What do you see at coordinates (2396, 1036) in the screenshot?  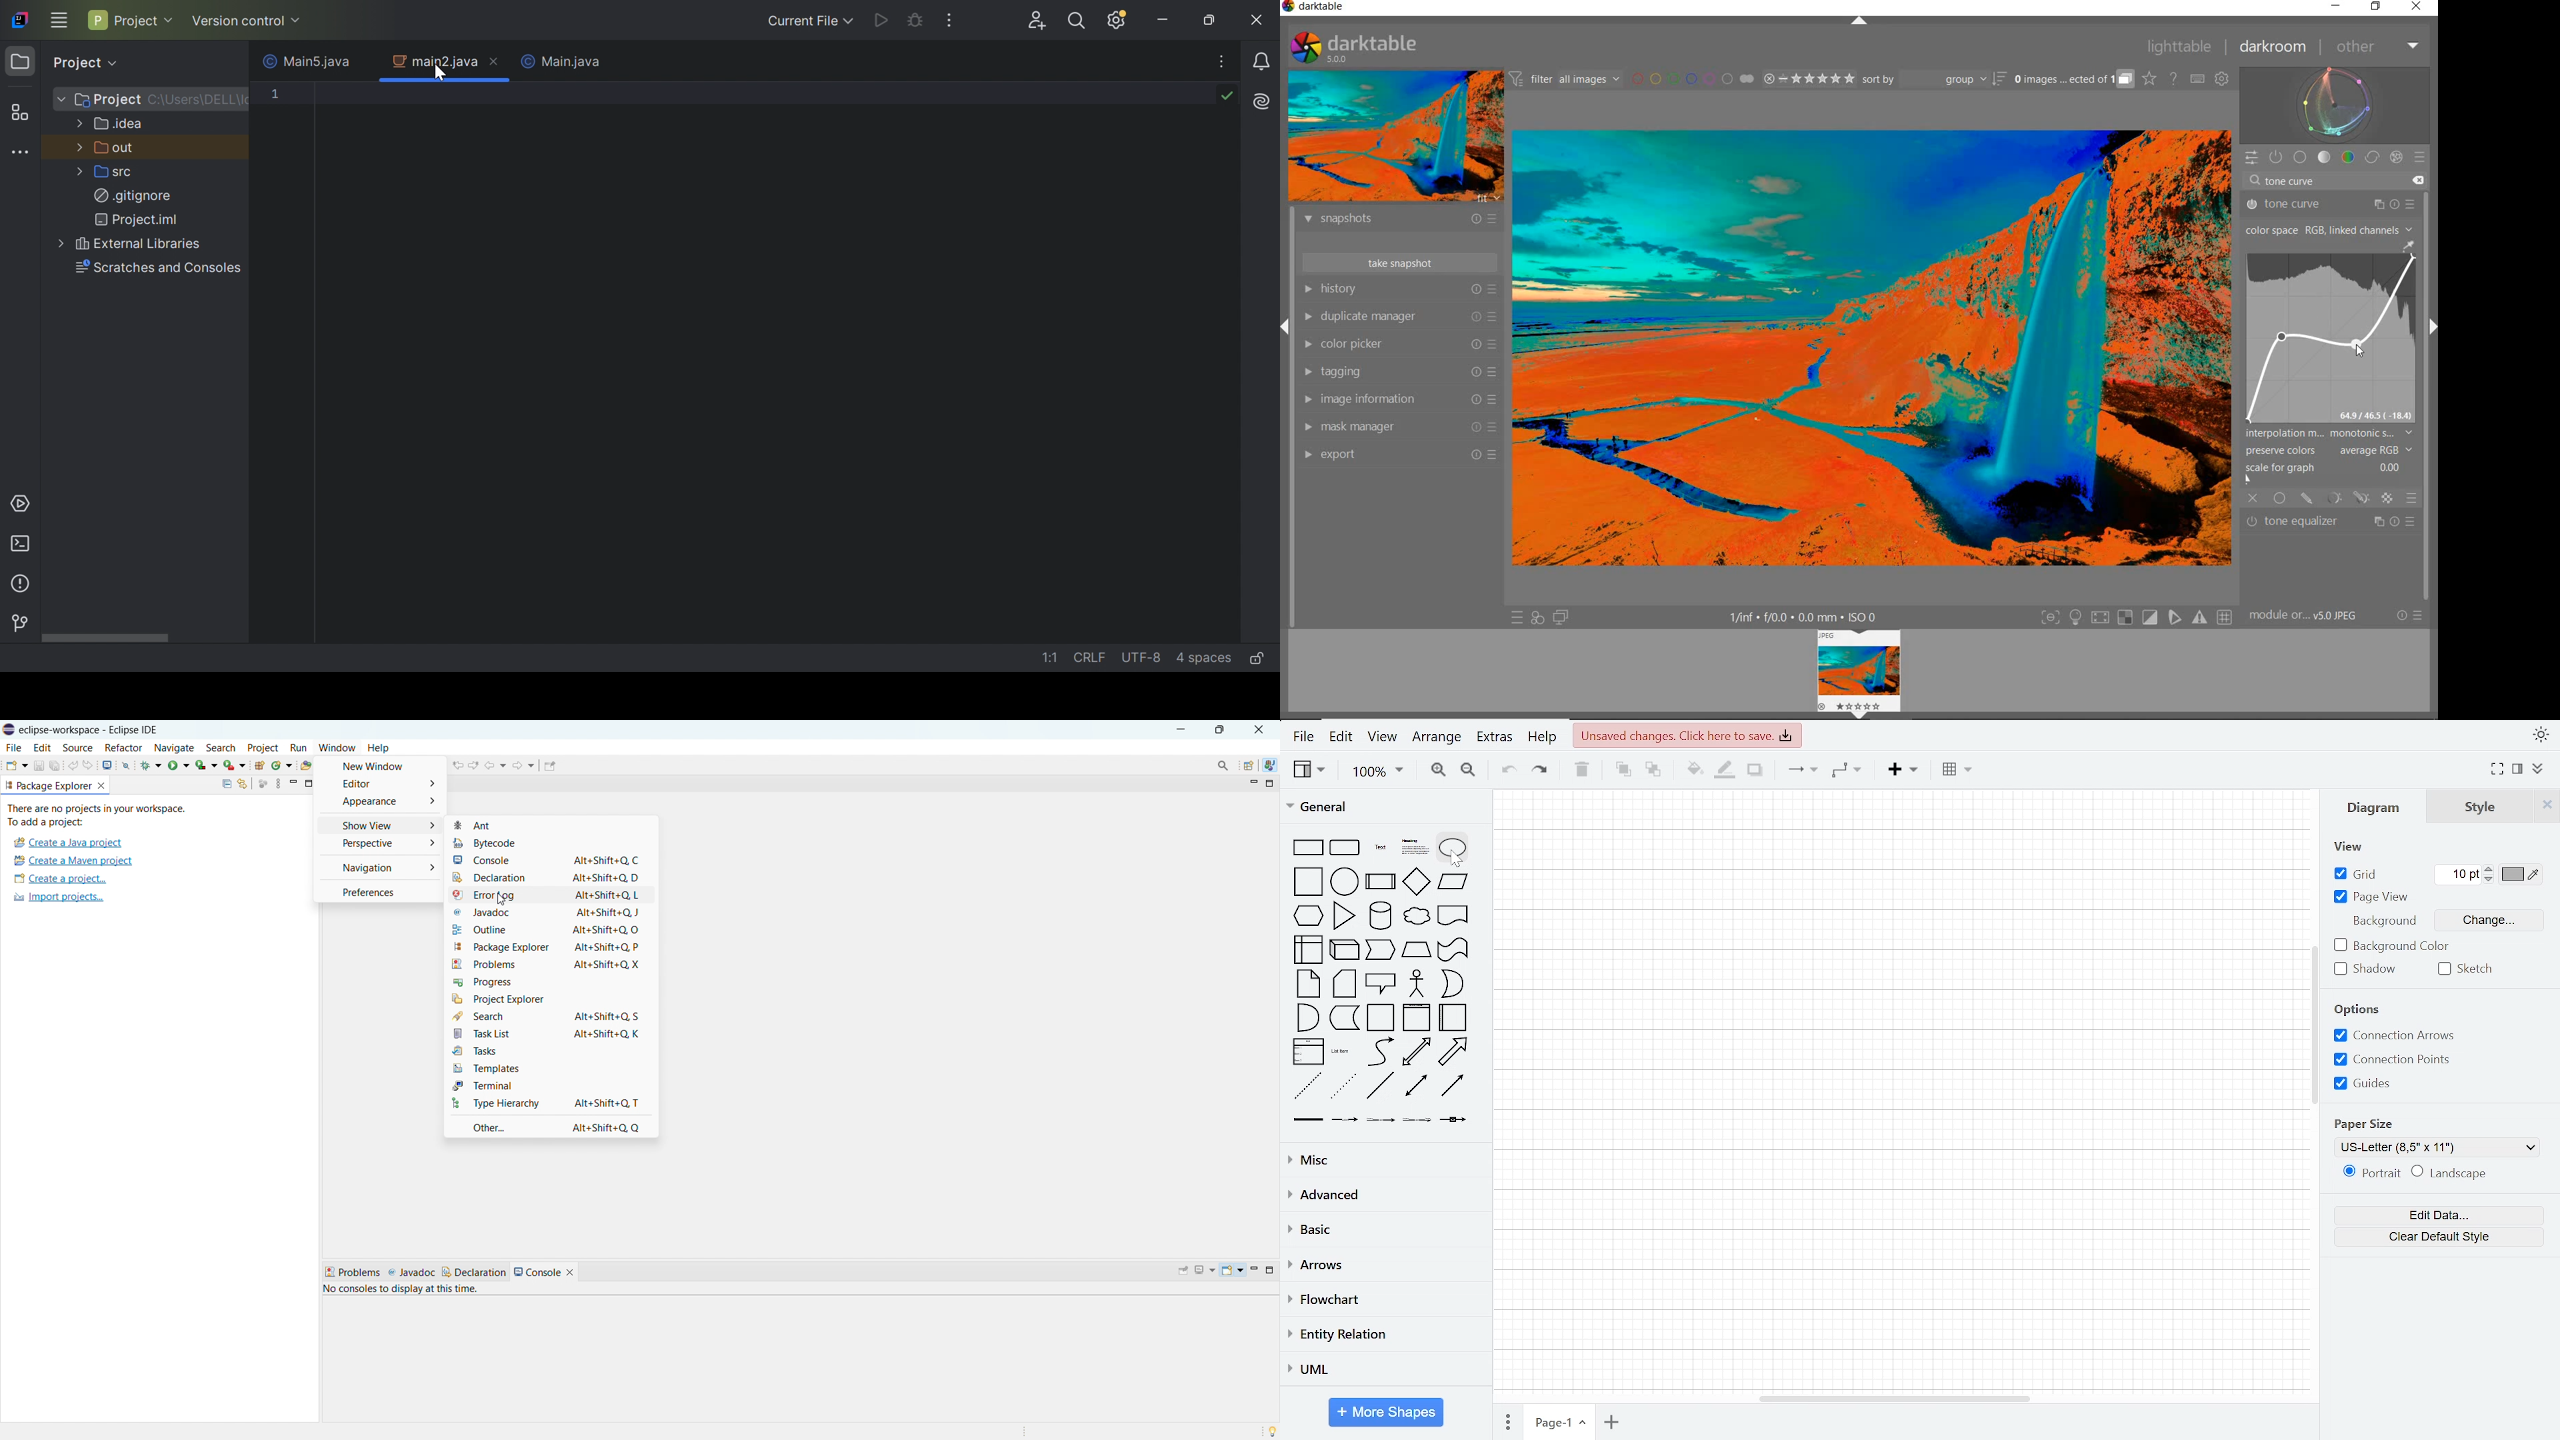 I see `Connection arrows` at bounding box center [2396, 1036].